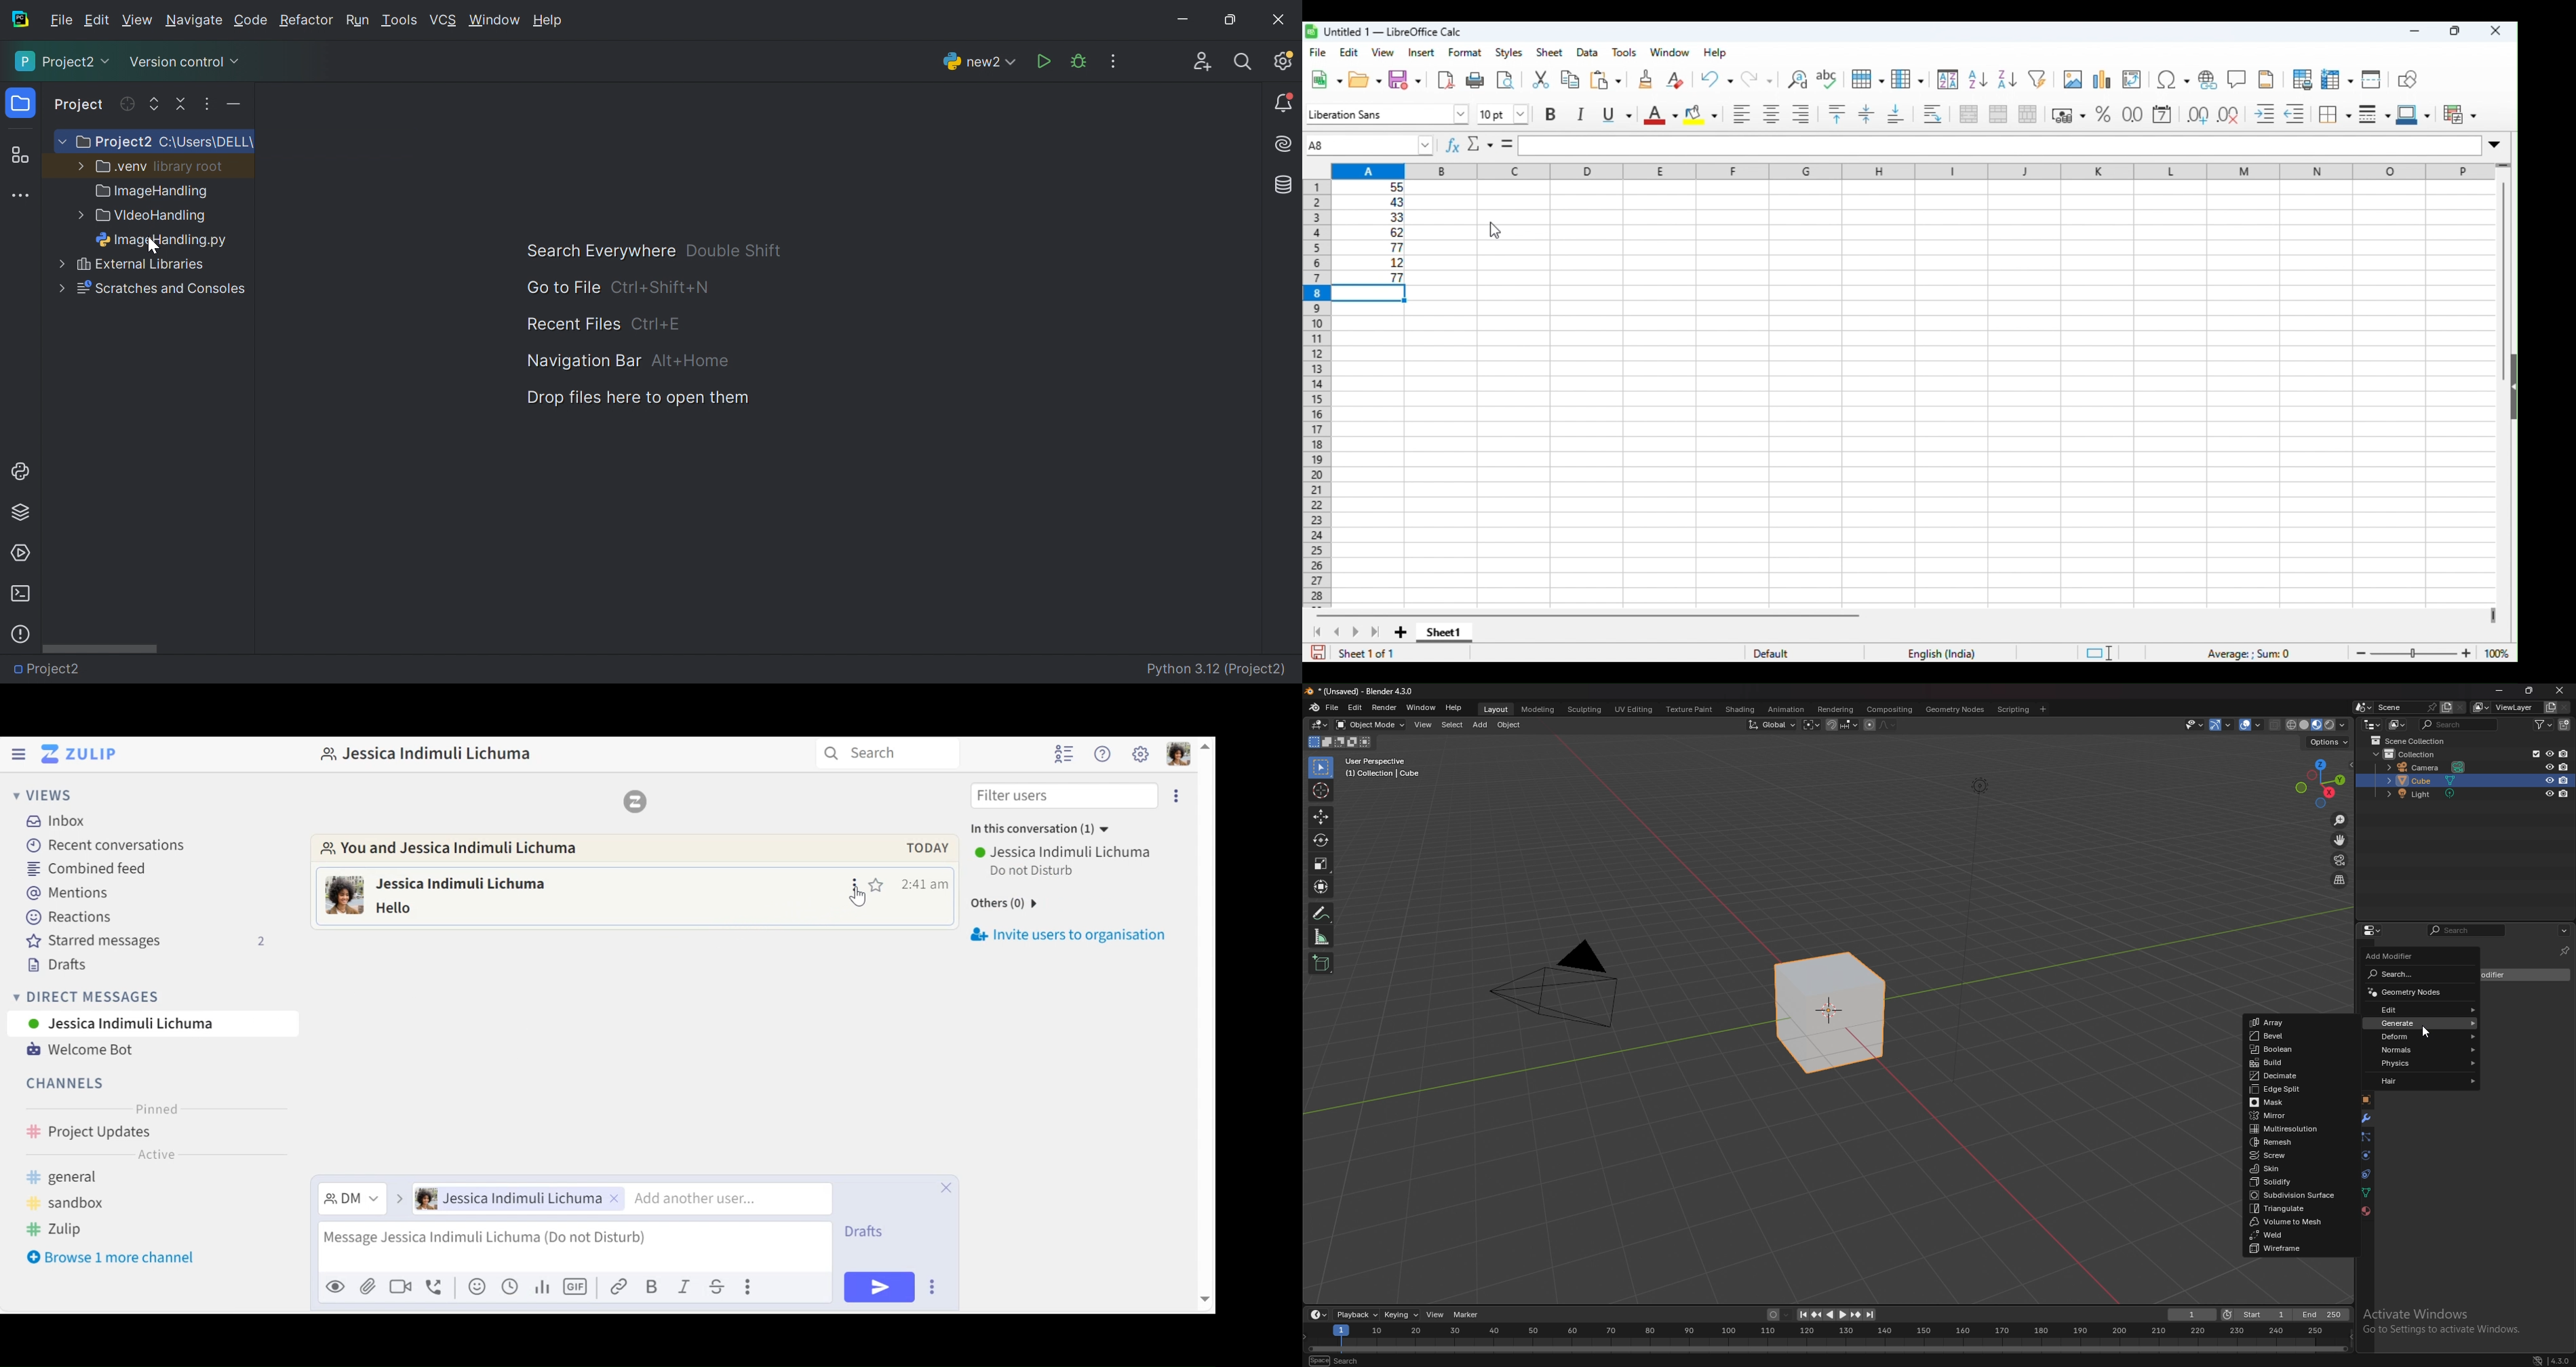 The image size is (2576, 1372). What do you see at coordinates (1326, 80) in the screenshot?
I see `new` at bounding box center [1326, 80].